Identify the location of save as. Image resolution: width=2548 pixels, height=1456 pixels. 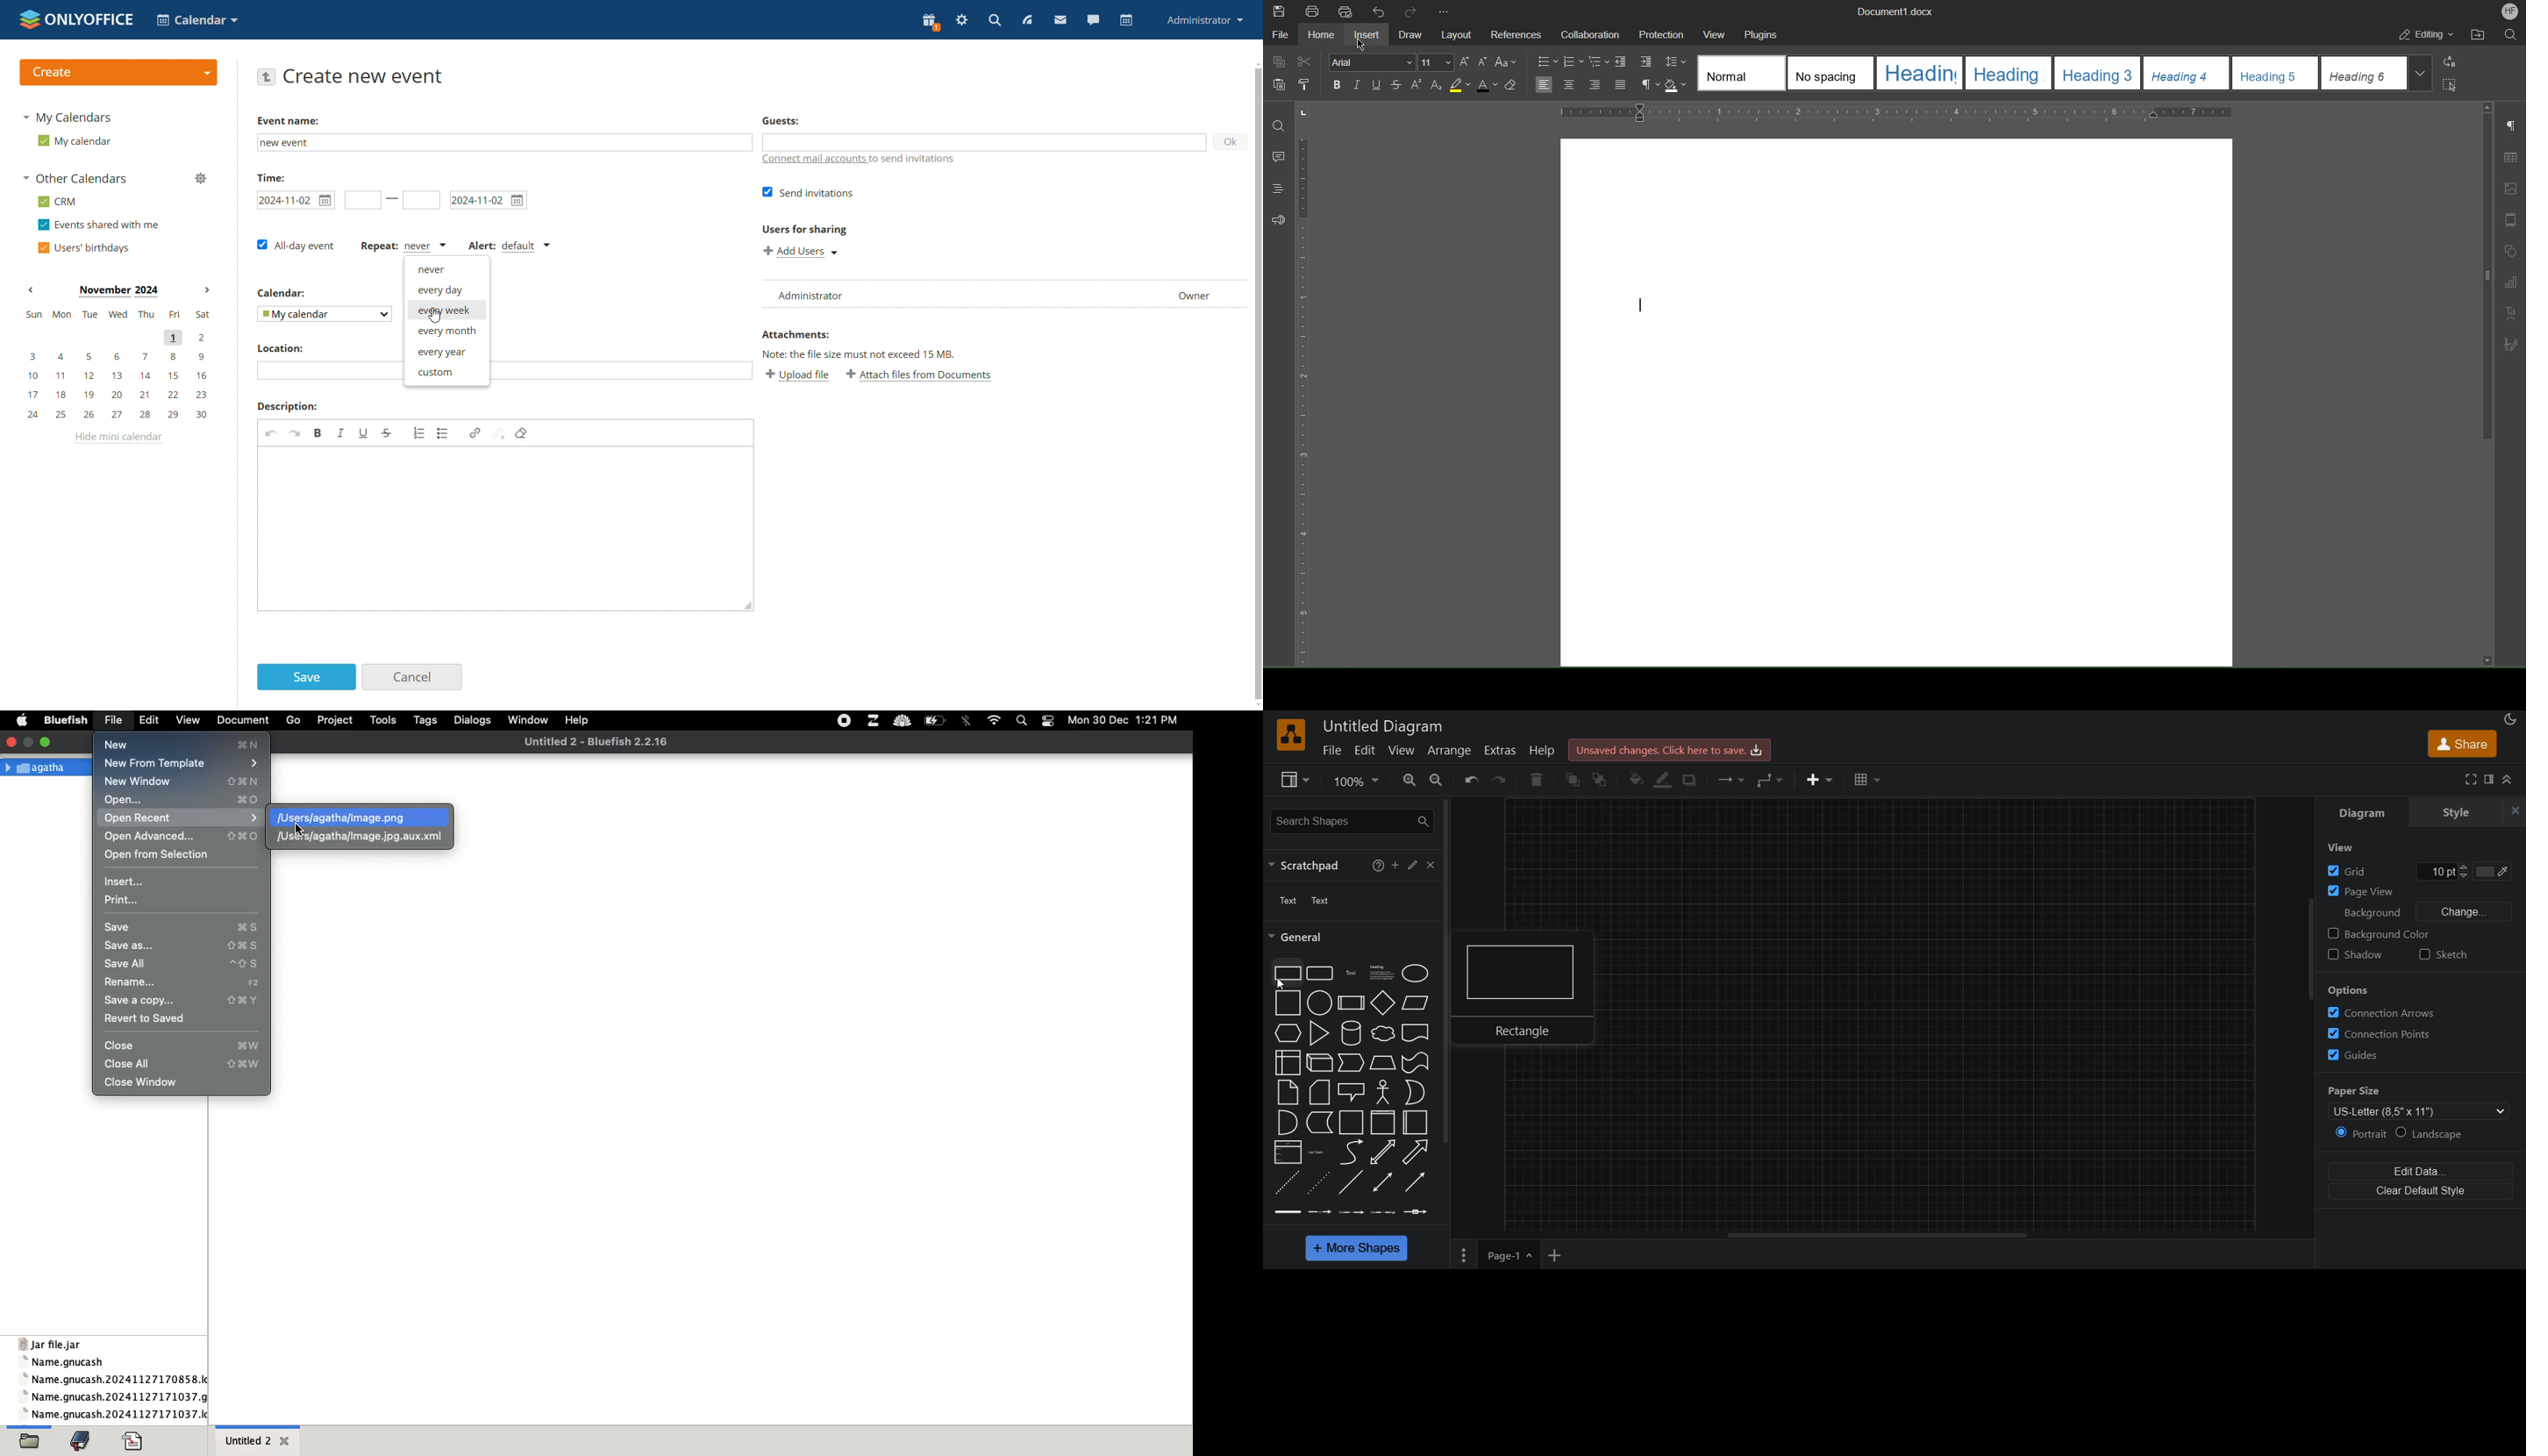
(182, 947).